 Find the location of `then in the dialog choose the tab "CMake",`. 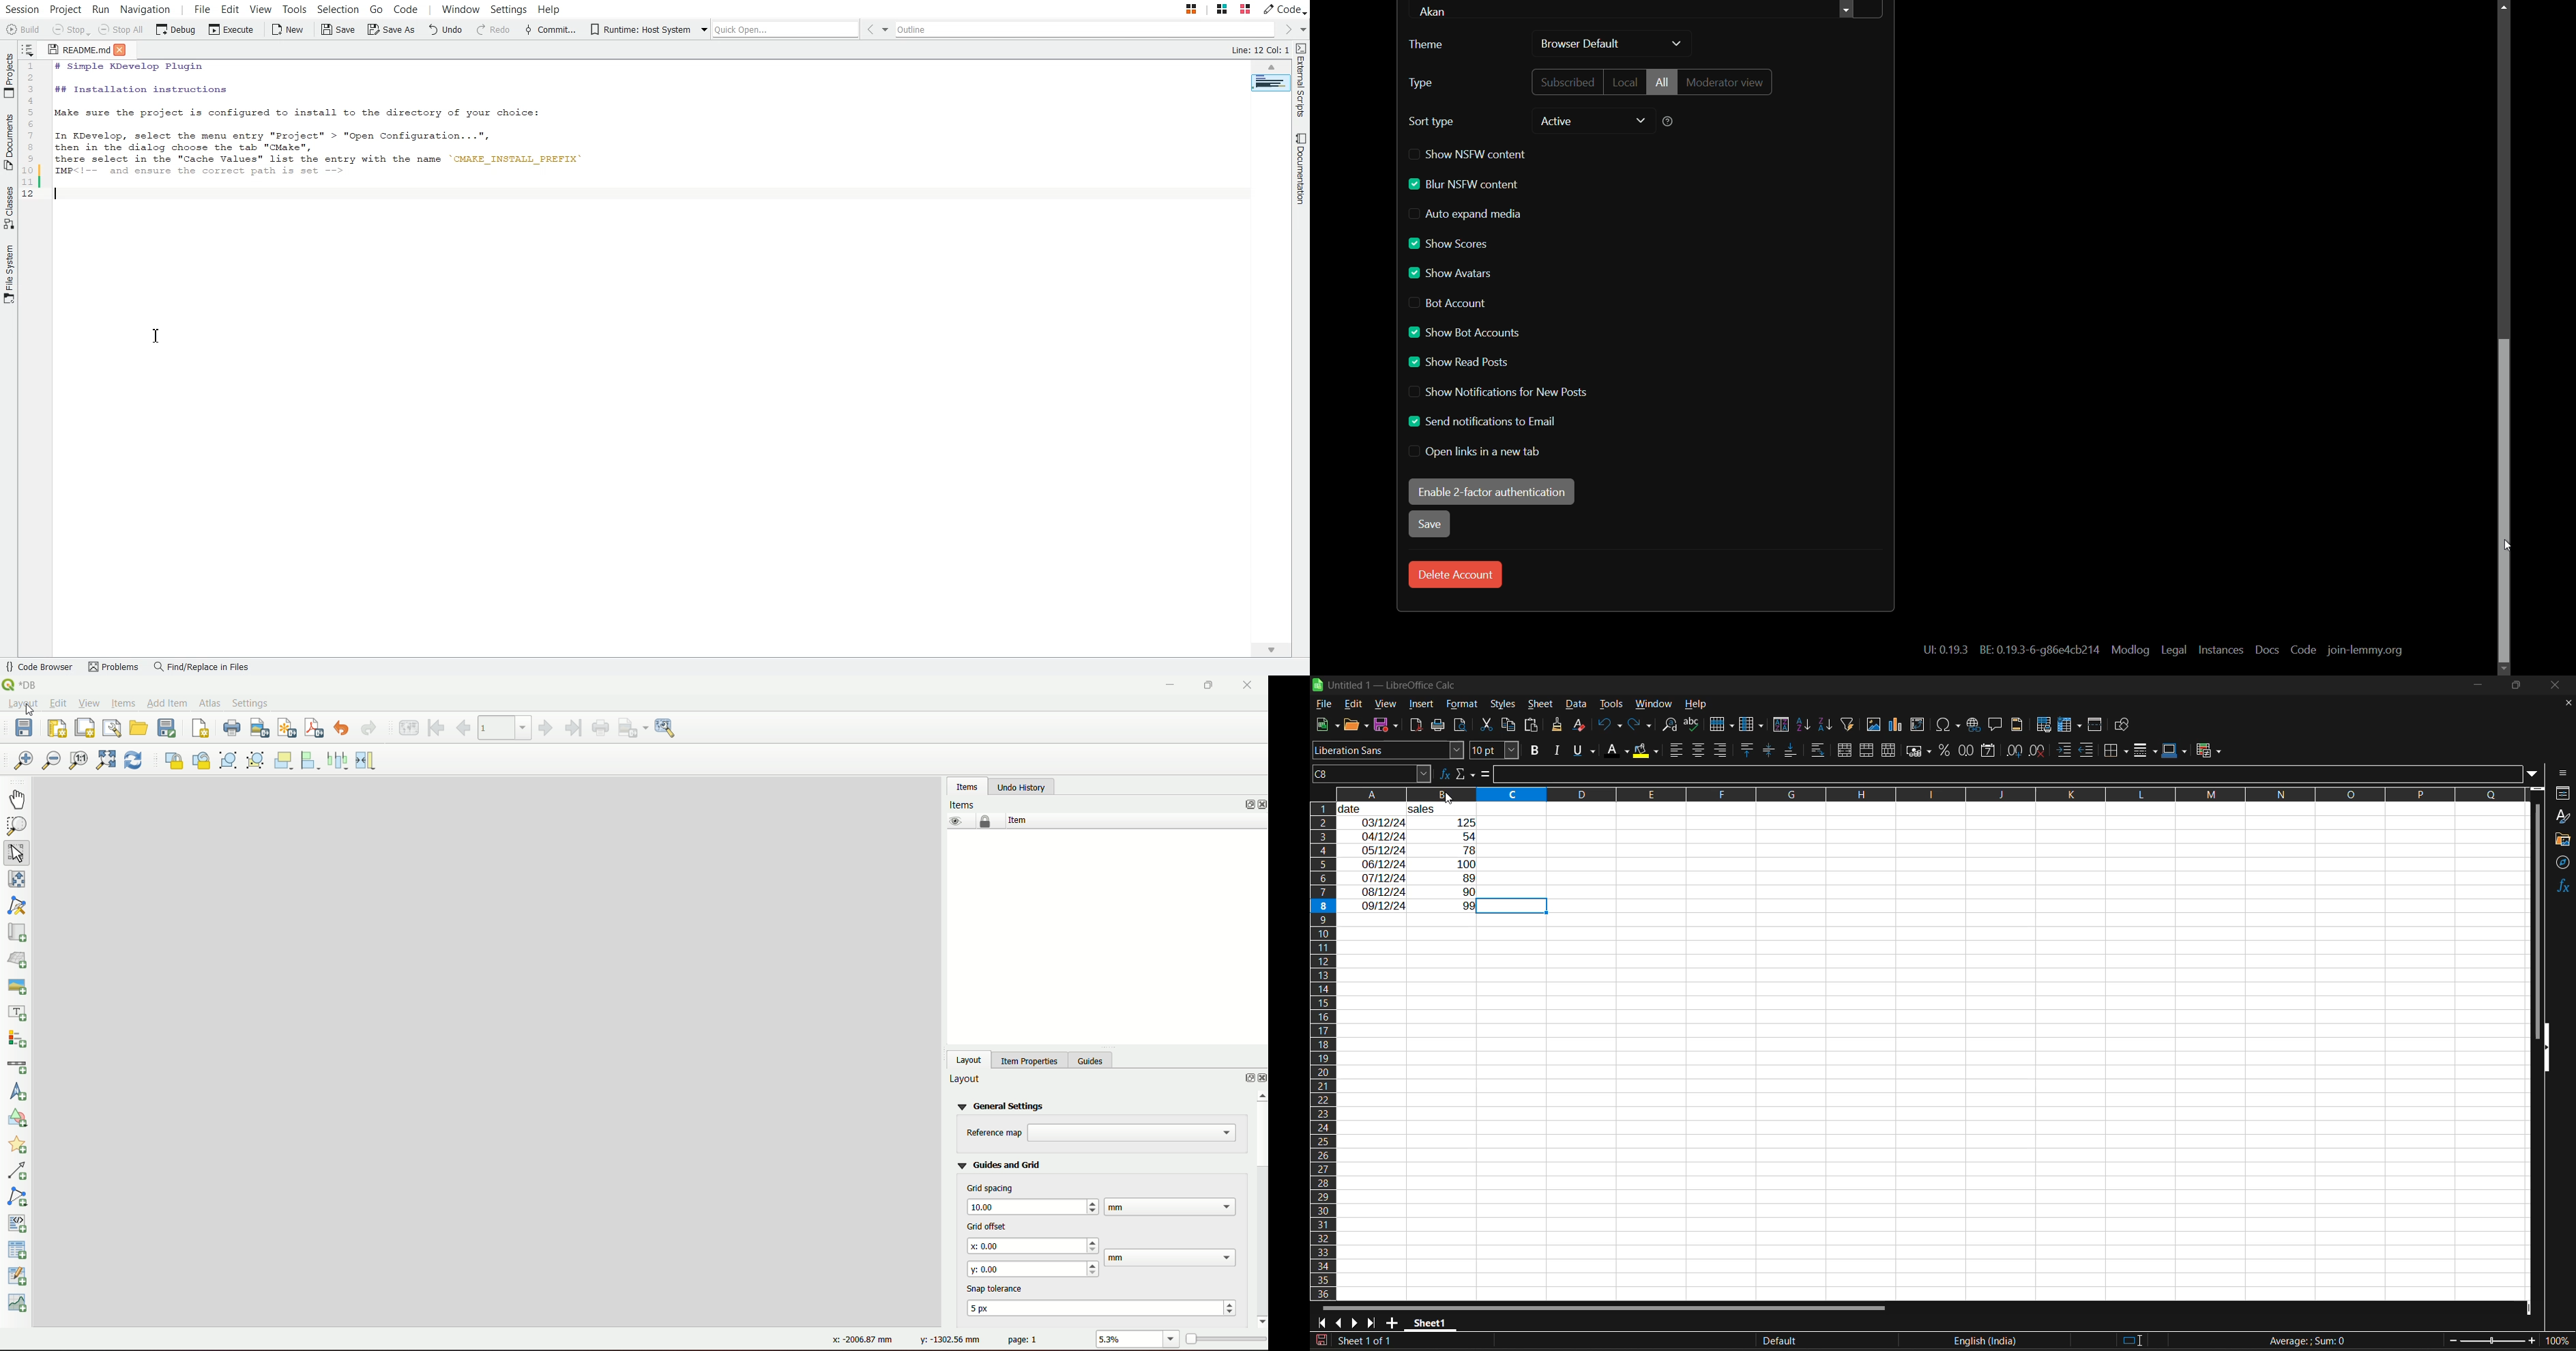

then in the dialog choose the tab "CMake", is located at coordinates (192, 147).